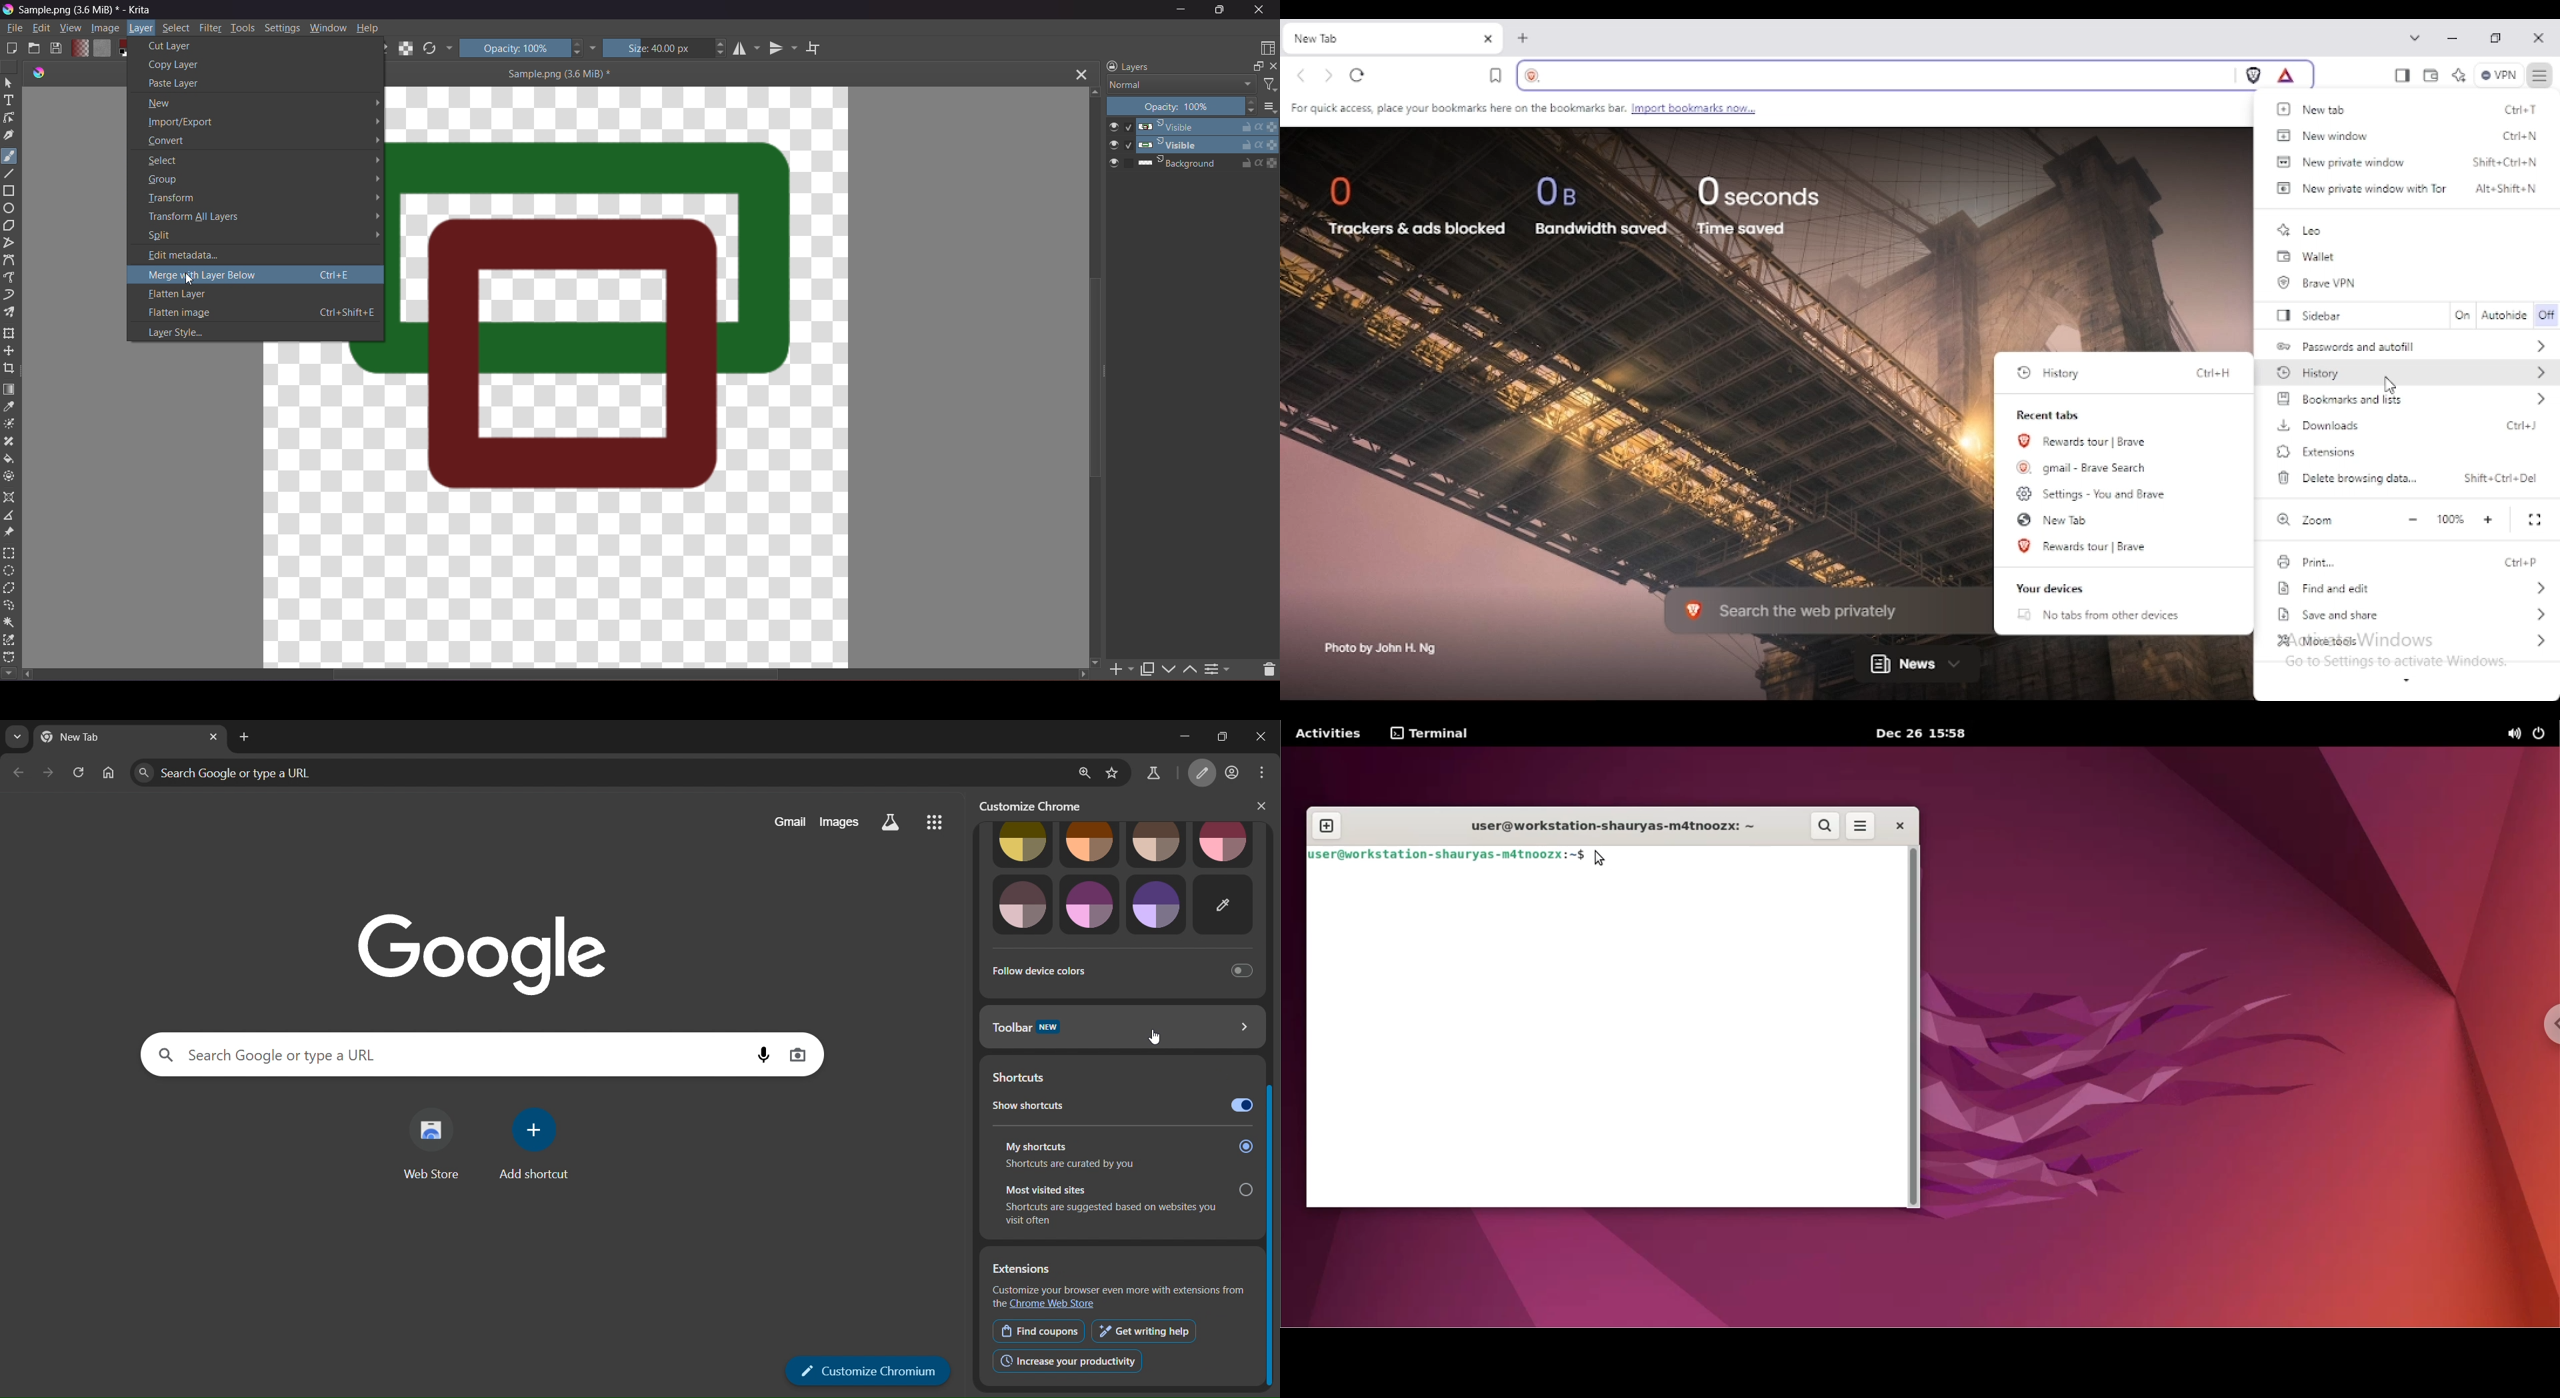  Describe the element at coordinates (35, 49) in the screenshot. I see `Open` at that location.